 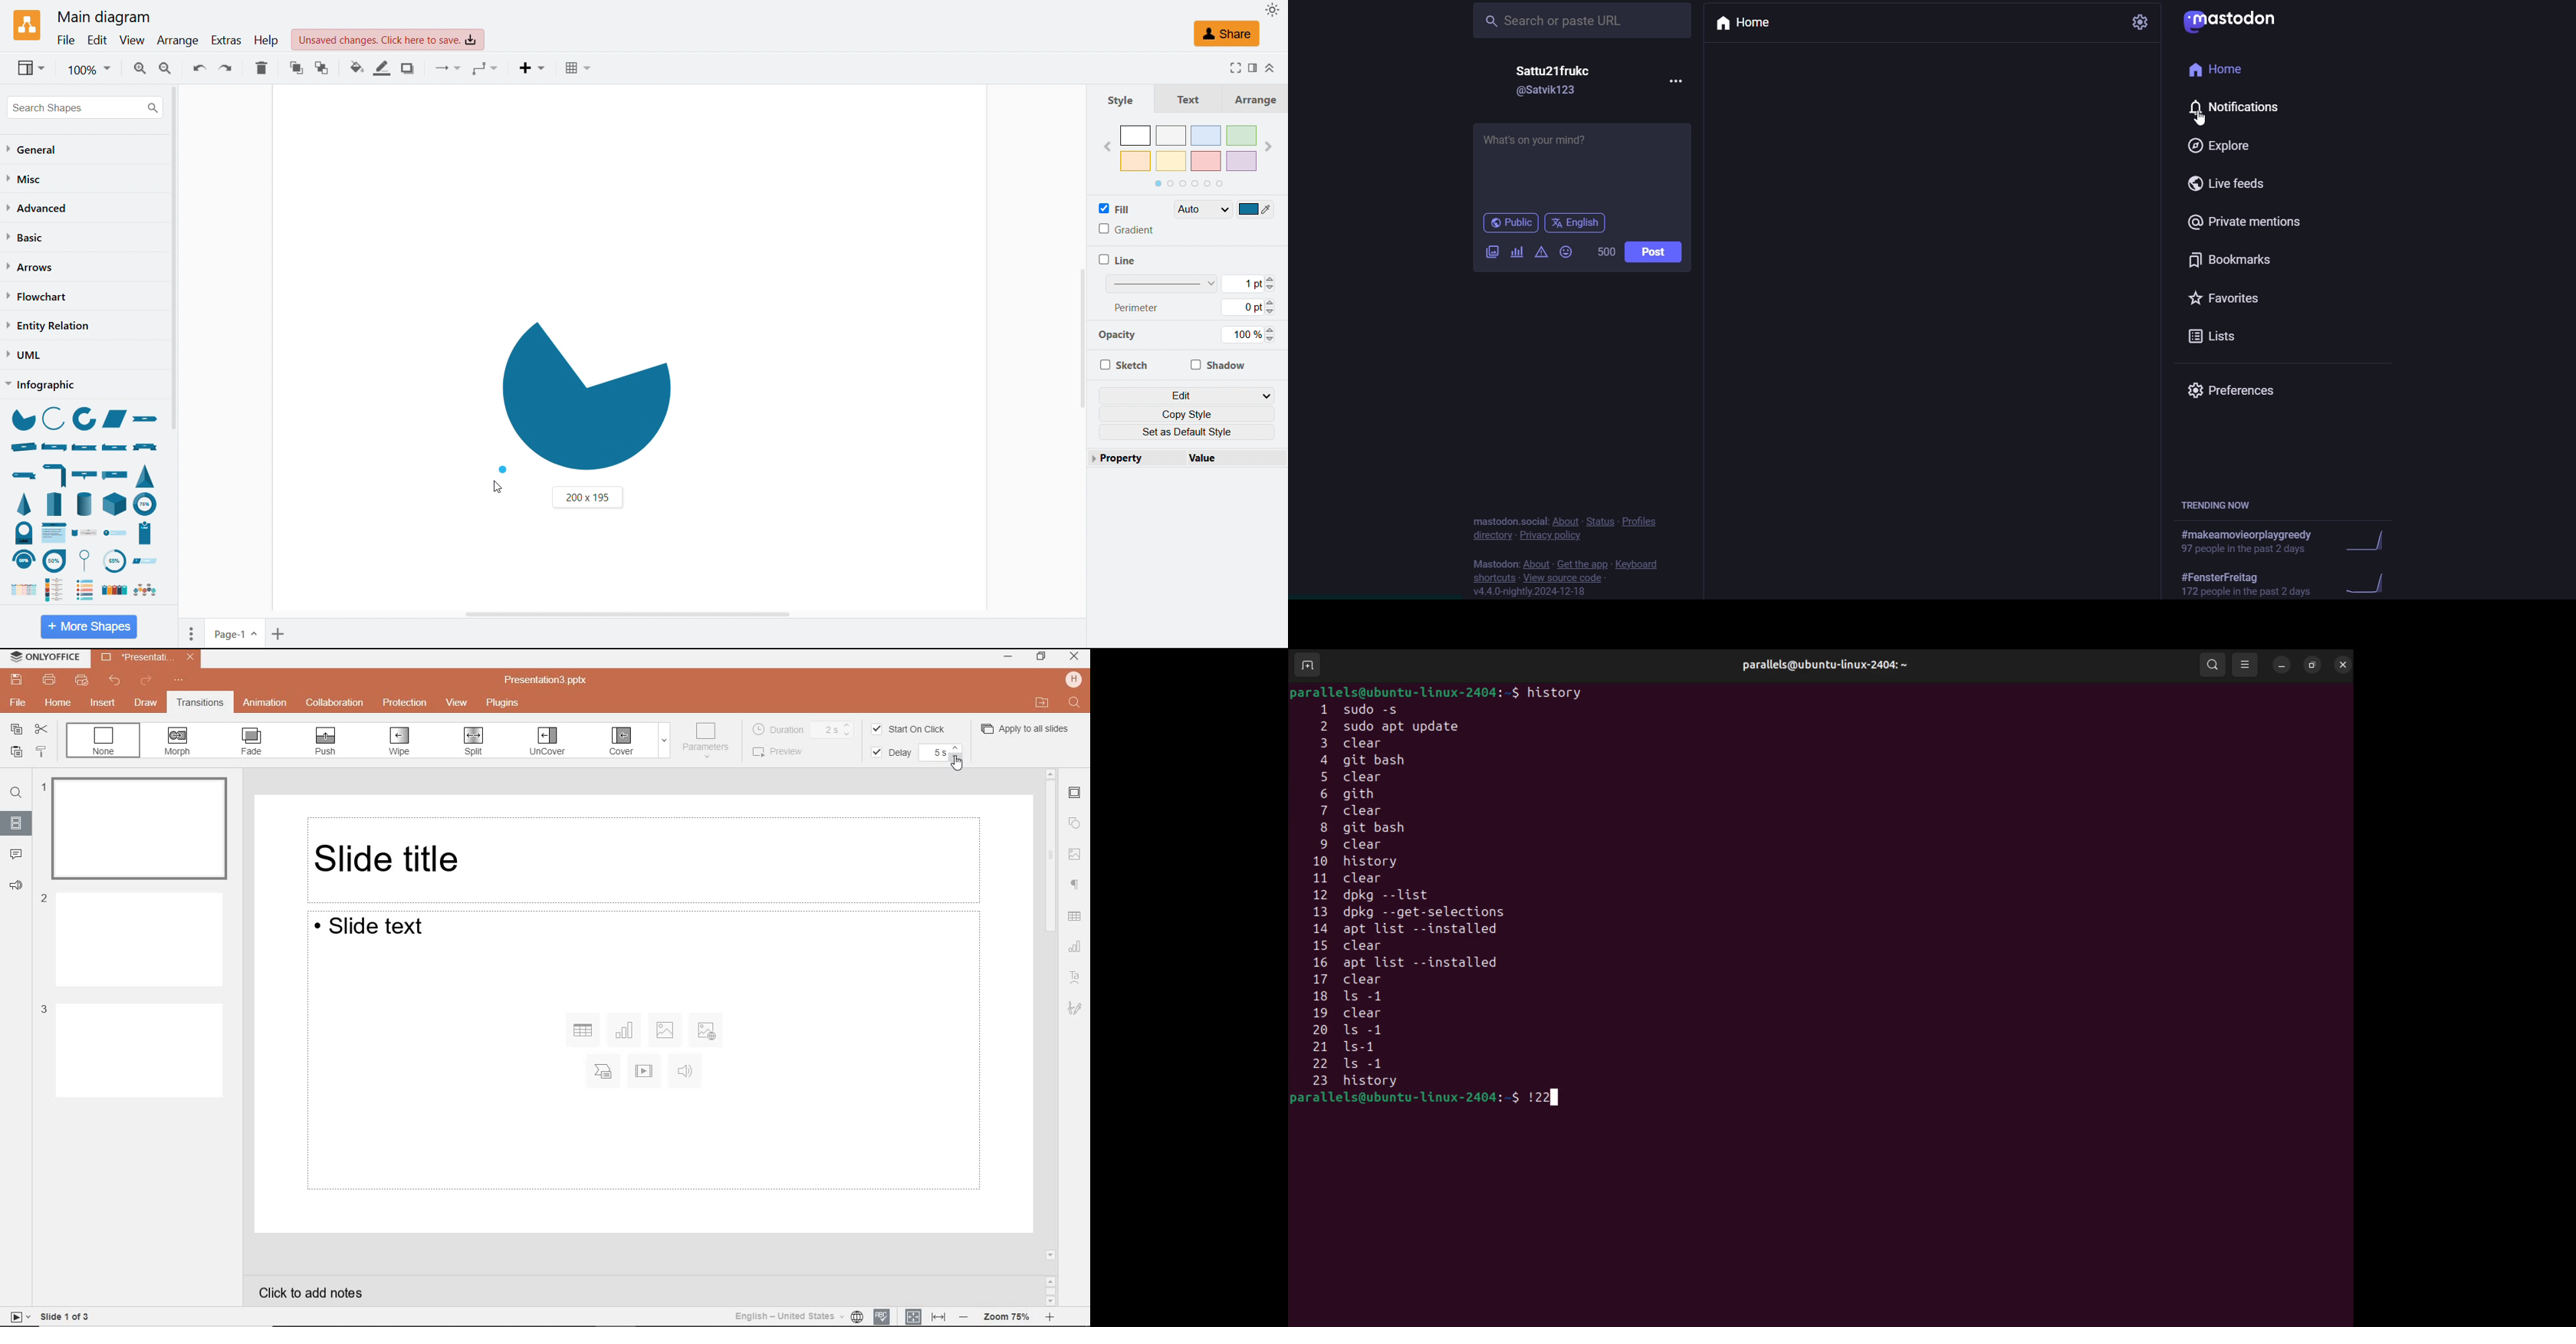 I want to click on Table , so click(x=581, y=68).